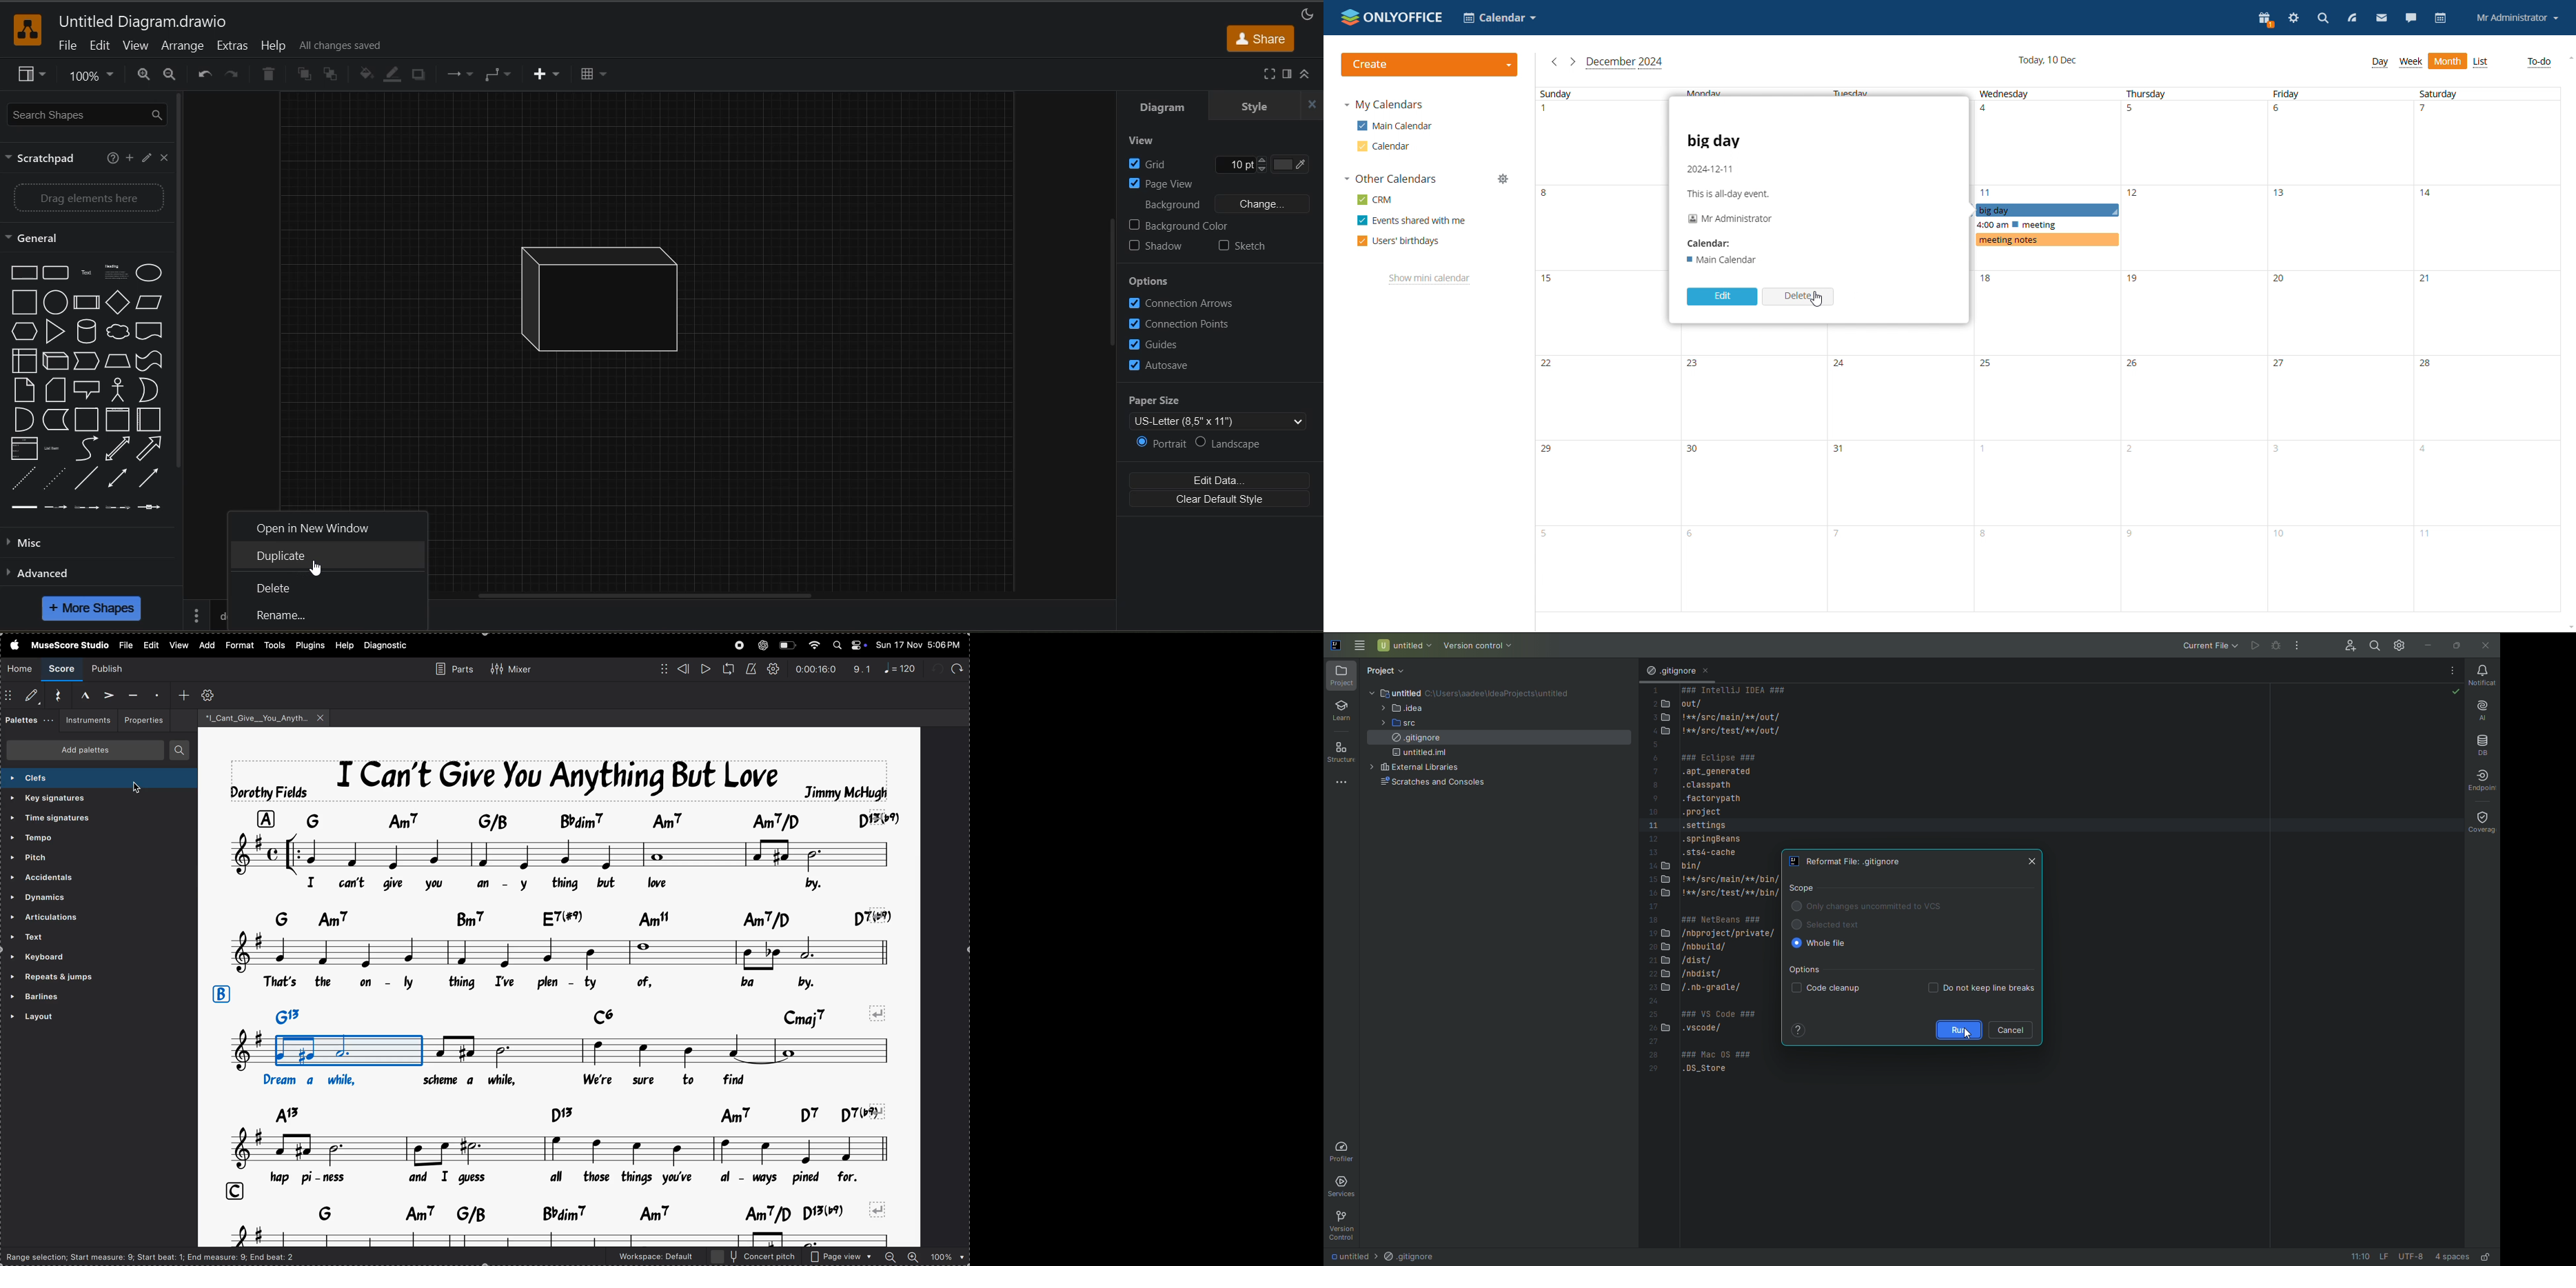 The width and height of the screenshot is (2576, 1288). Describe the element at coordinates (1107, 284) in the screenshot. I see `vertical scroll bar` at that location.